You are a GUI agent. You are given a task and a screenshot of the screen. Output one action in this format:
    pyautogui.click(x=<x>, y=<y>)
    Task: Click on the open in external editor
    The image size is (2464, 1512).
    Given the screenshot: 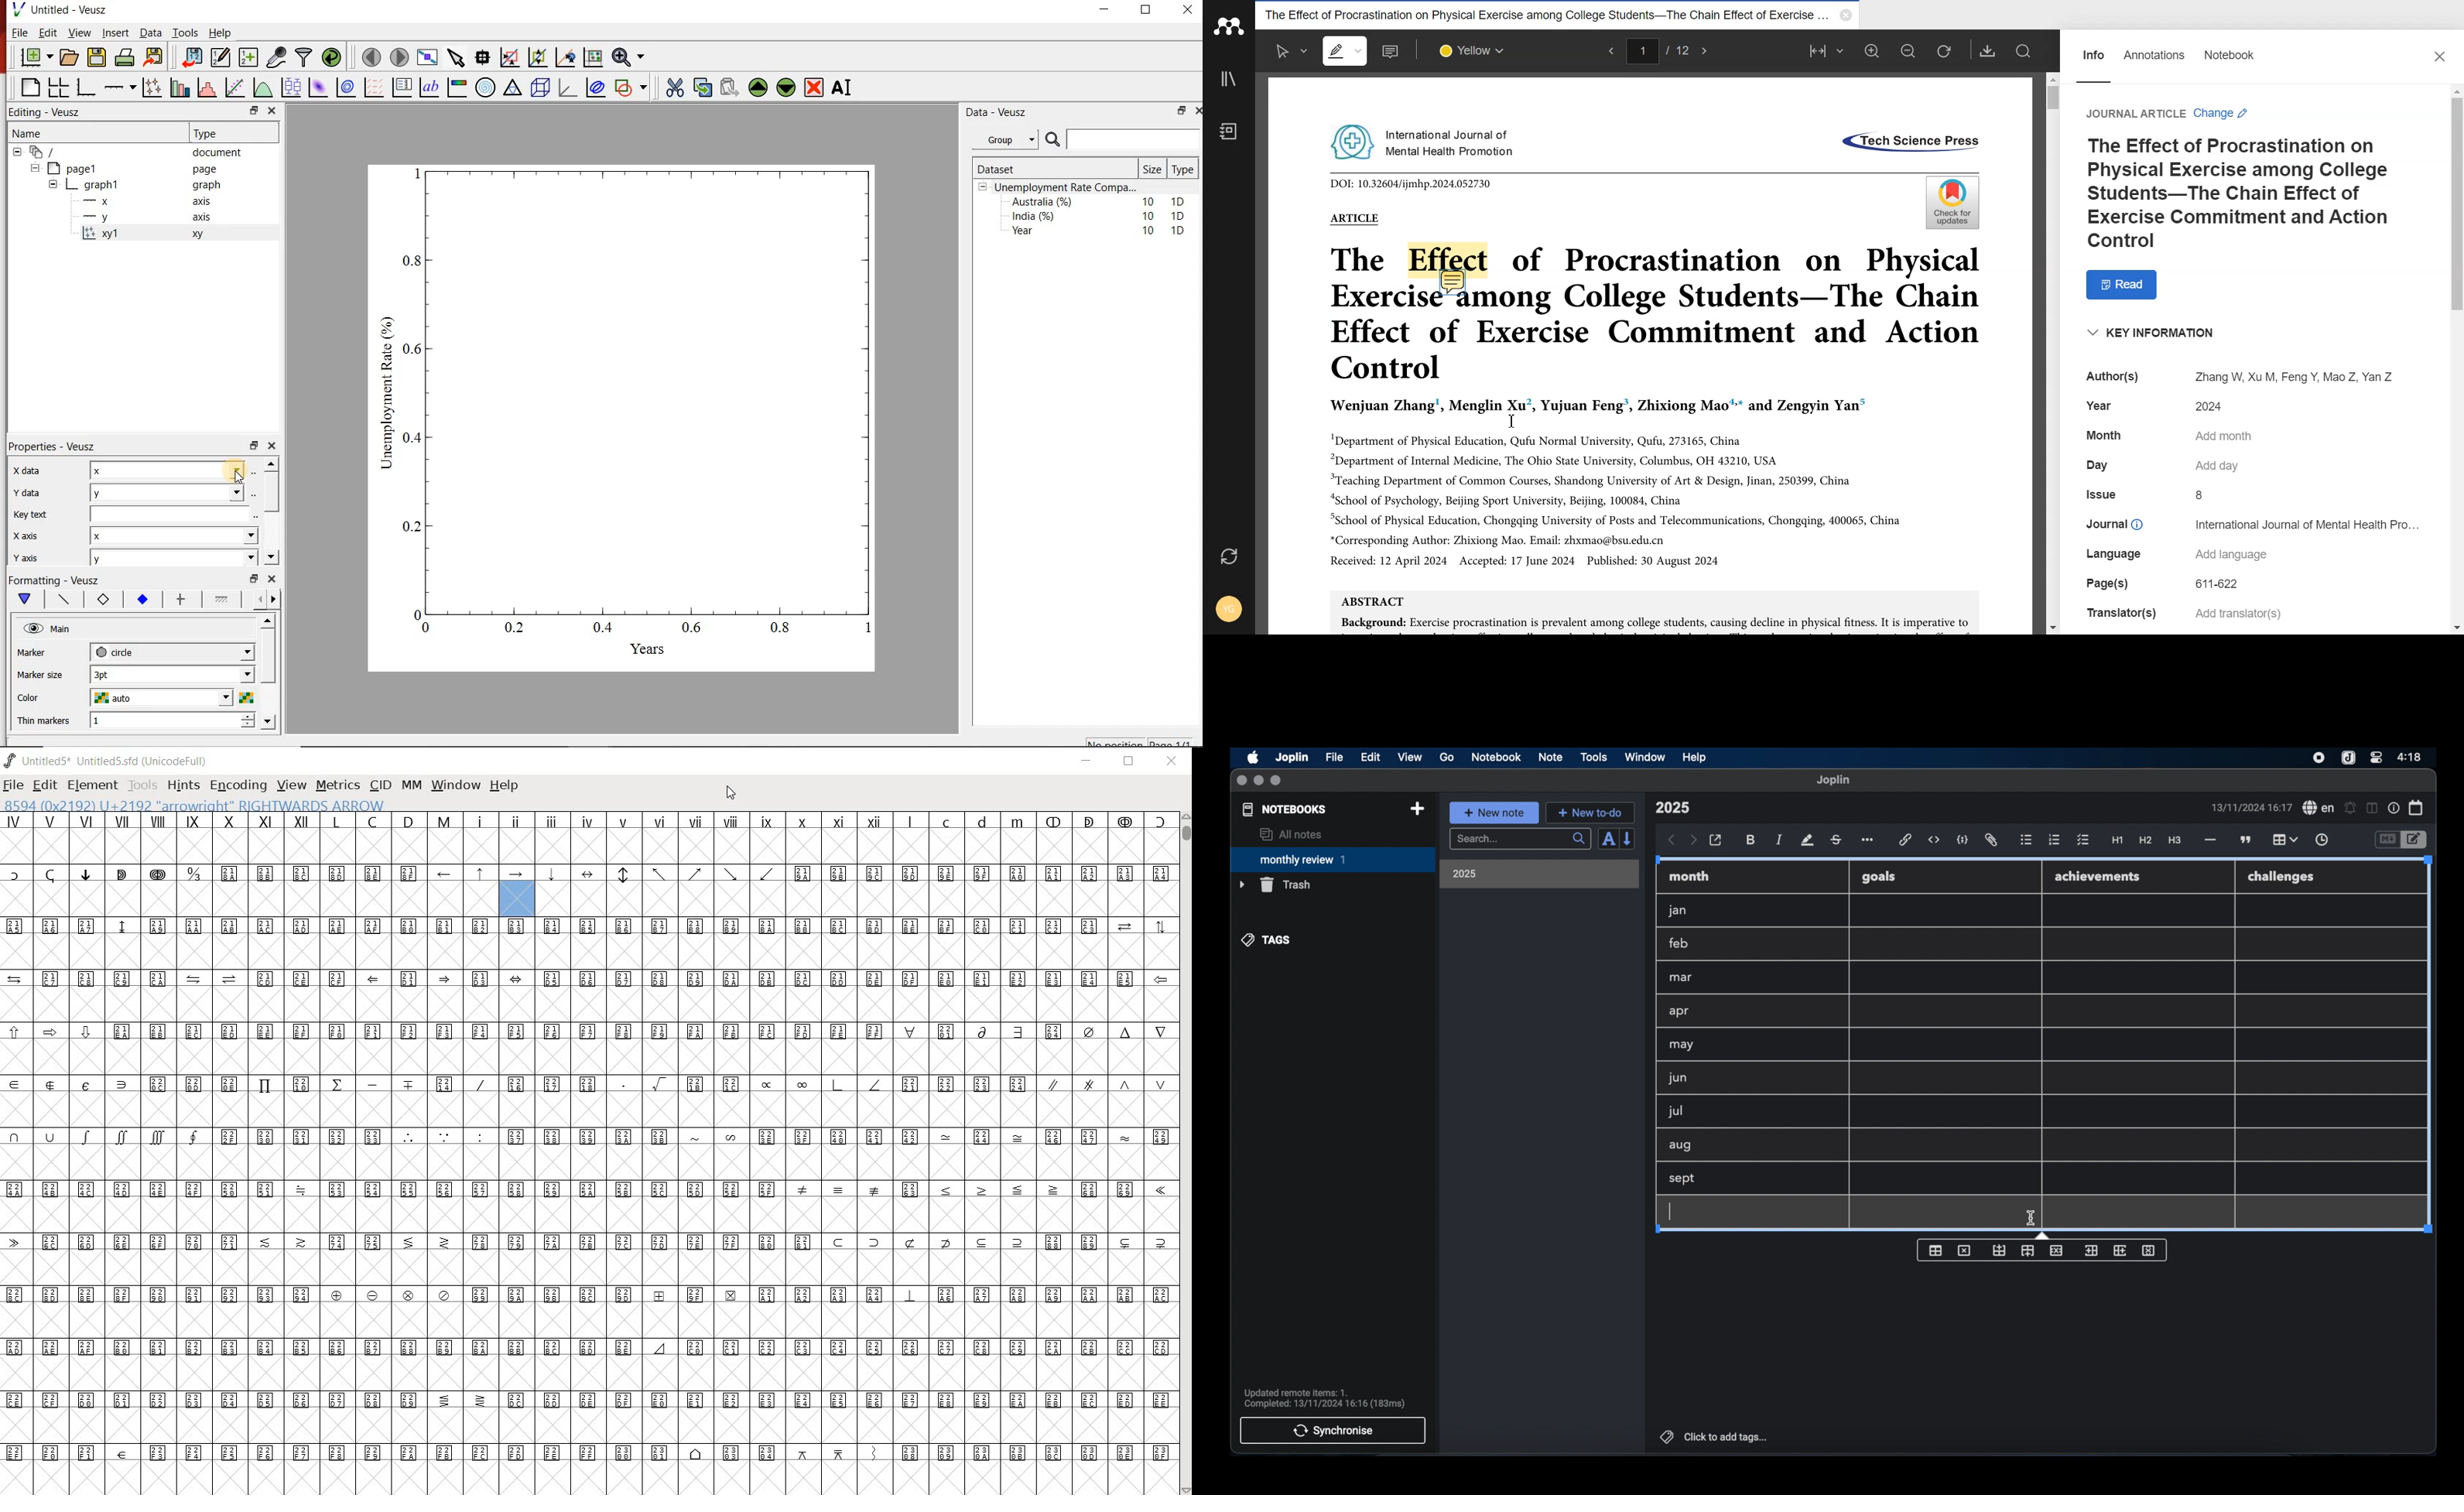 What is the action you would take?
    pyautogui.click(x=1716, y=841)
    